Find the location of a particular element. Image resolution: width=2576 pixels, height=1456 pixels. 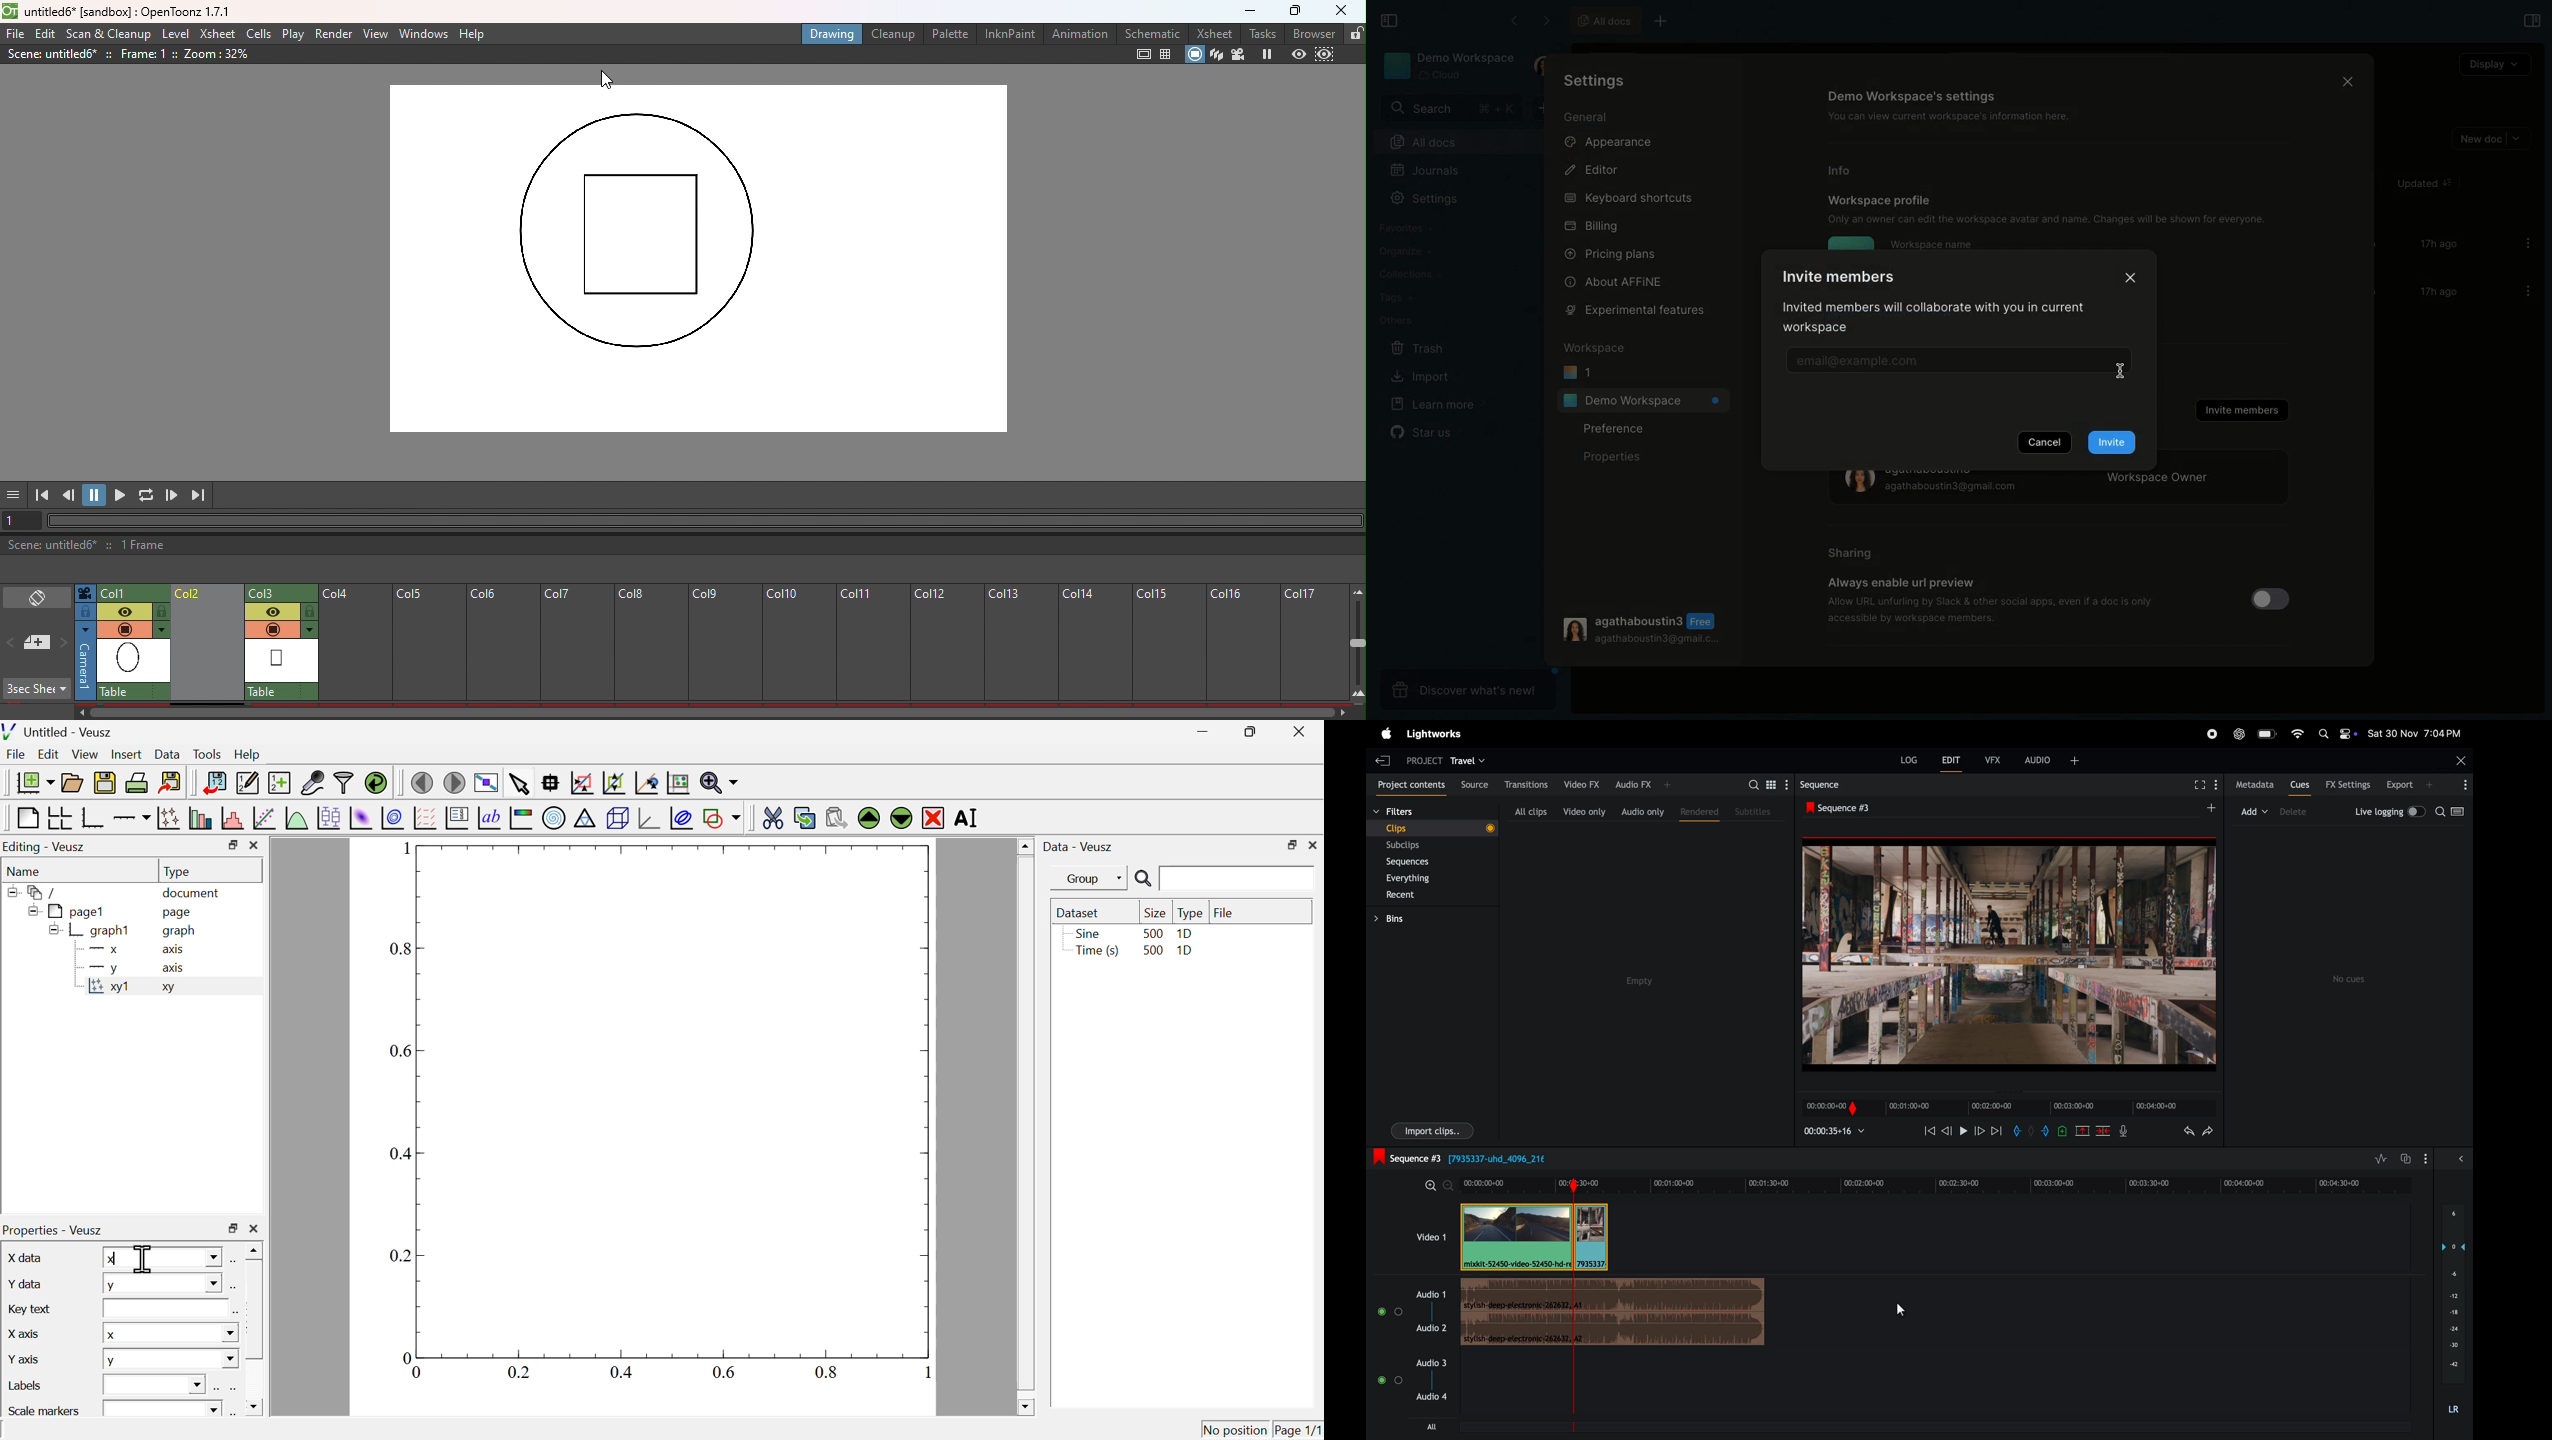

plot a function is located at coordinates (296, 818).